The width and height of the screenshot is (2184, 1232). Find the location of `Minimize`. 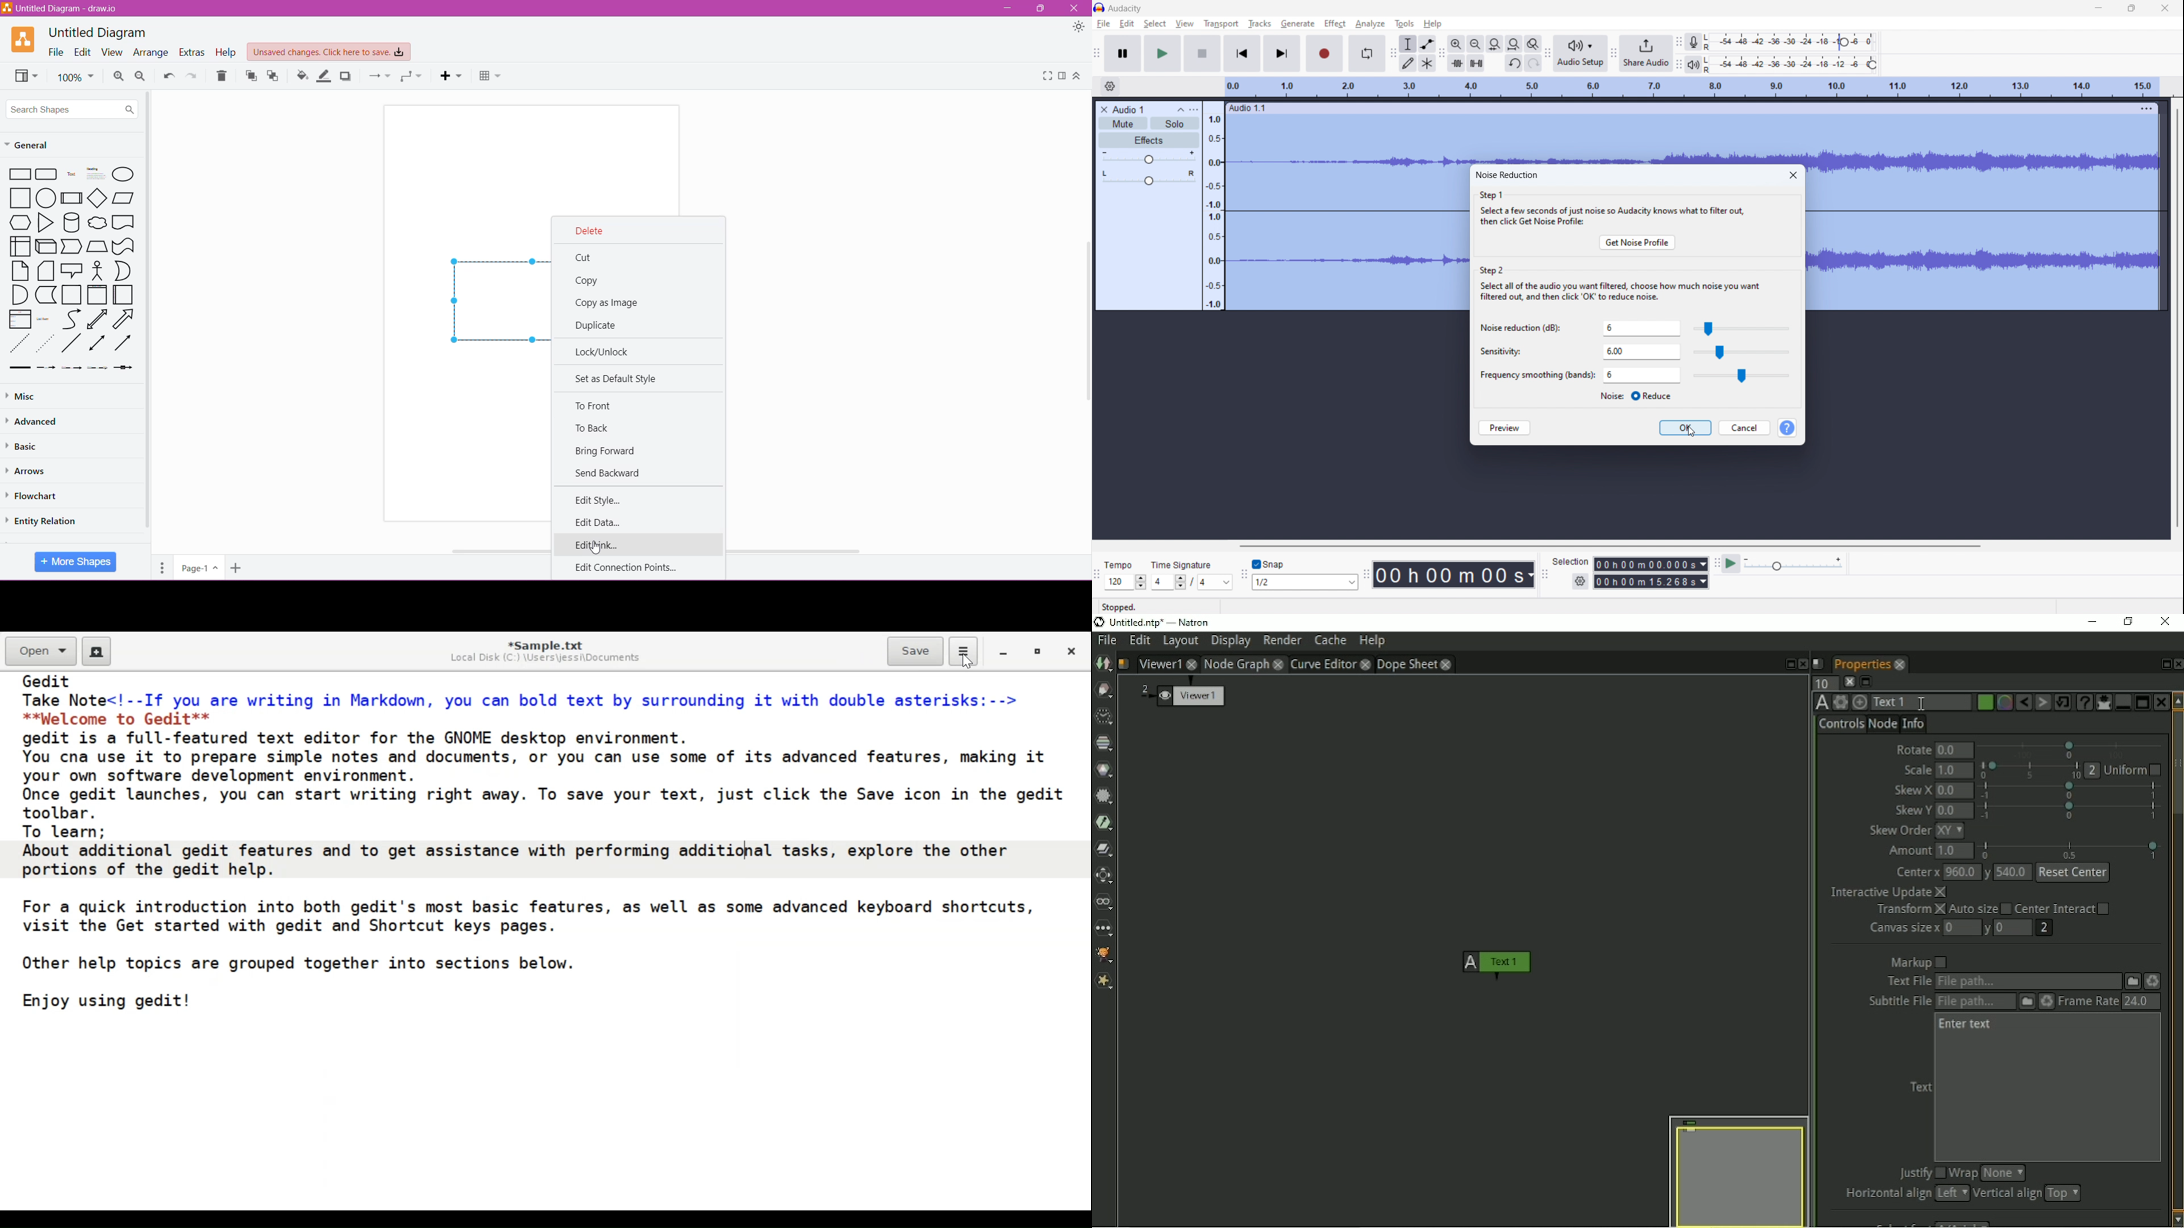

Minimize is located at coordinates (1010, 8).